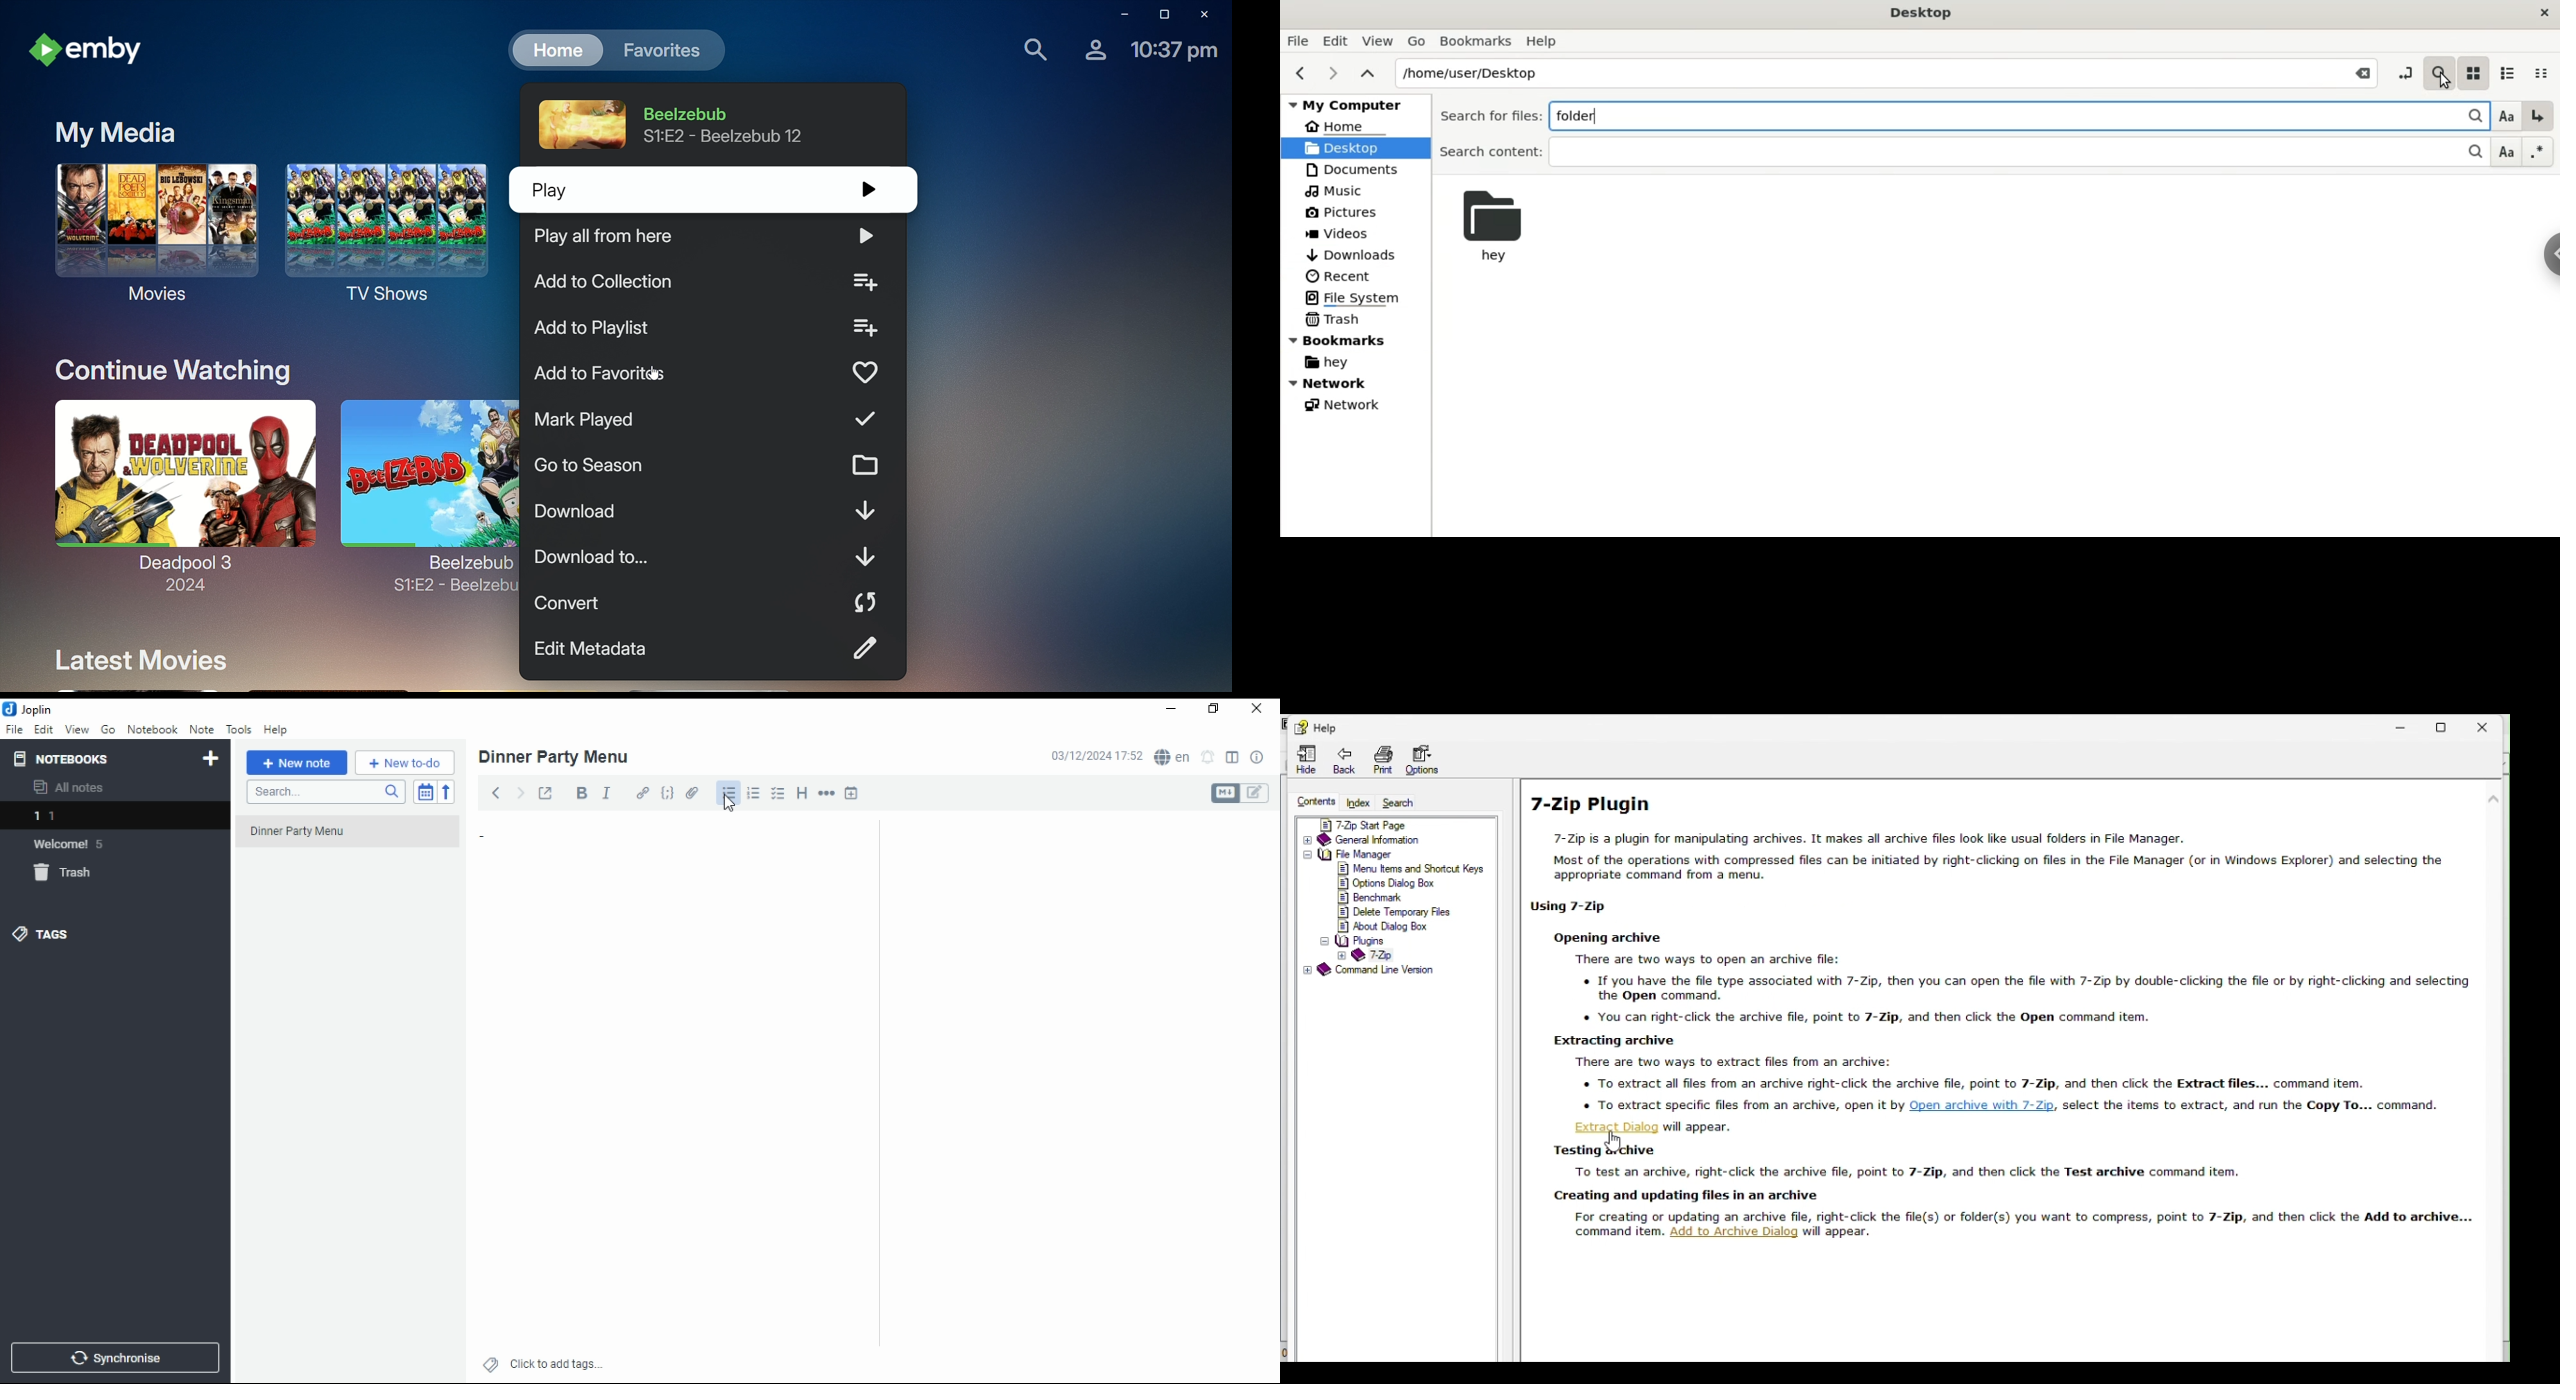 This screenshot has width=2576, height=1400. What do you see at coordinates (296, 763) in the screenshot?
I see `new note` at bounding box center [296, 763].